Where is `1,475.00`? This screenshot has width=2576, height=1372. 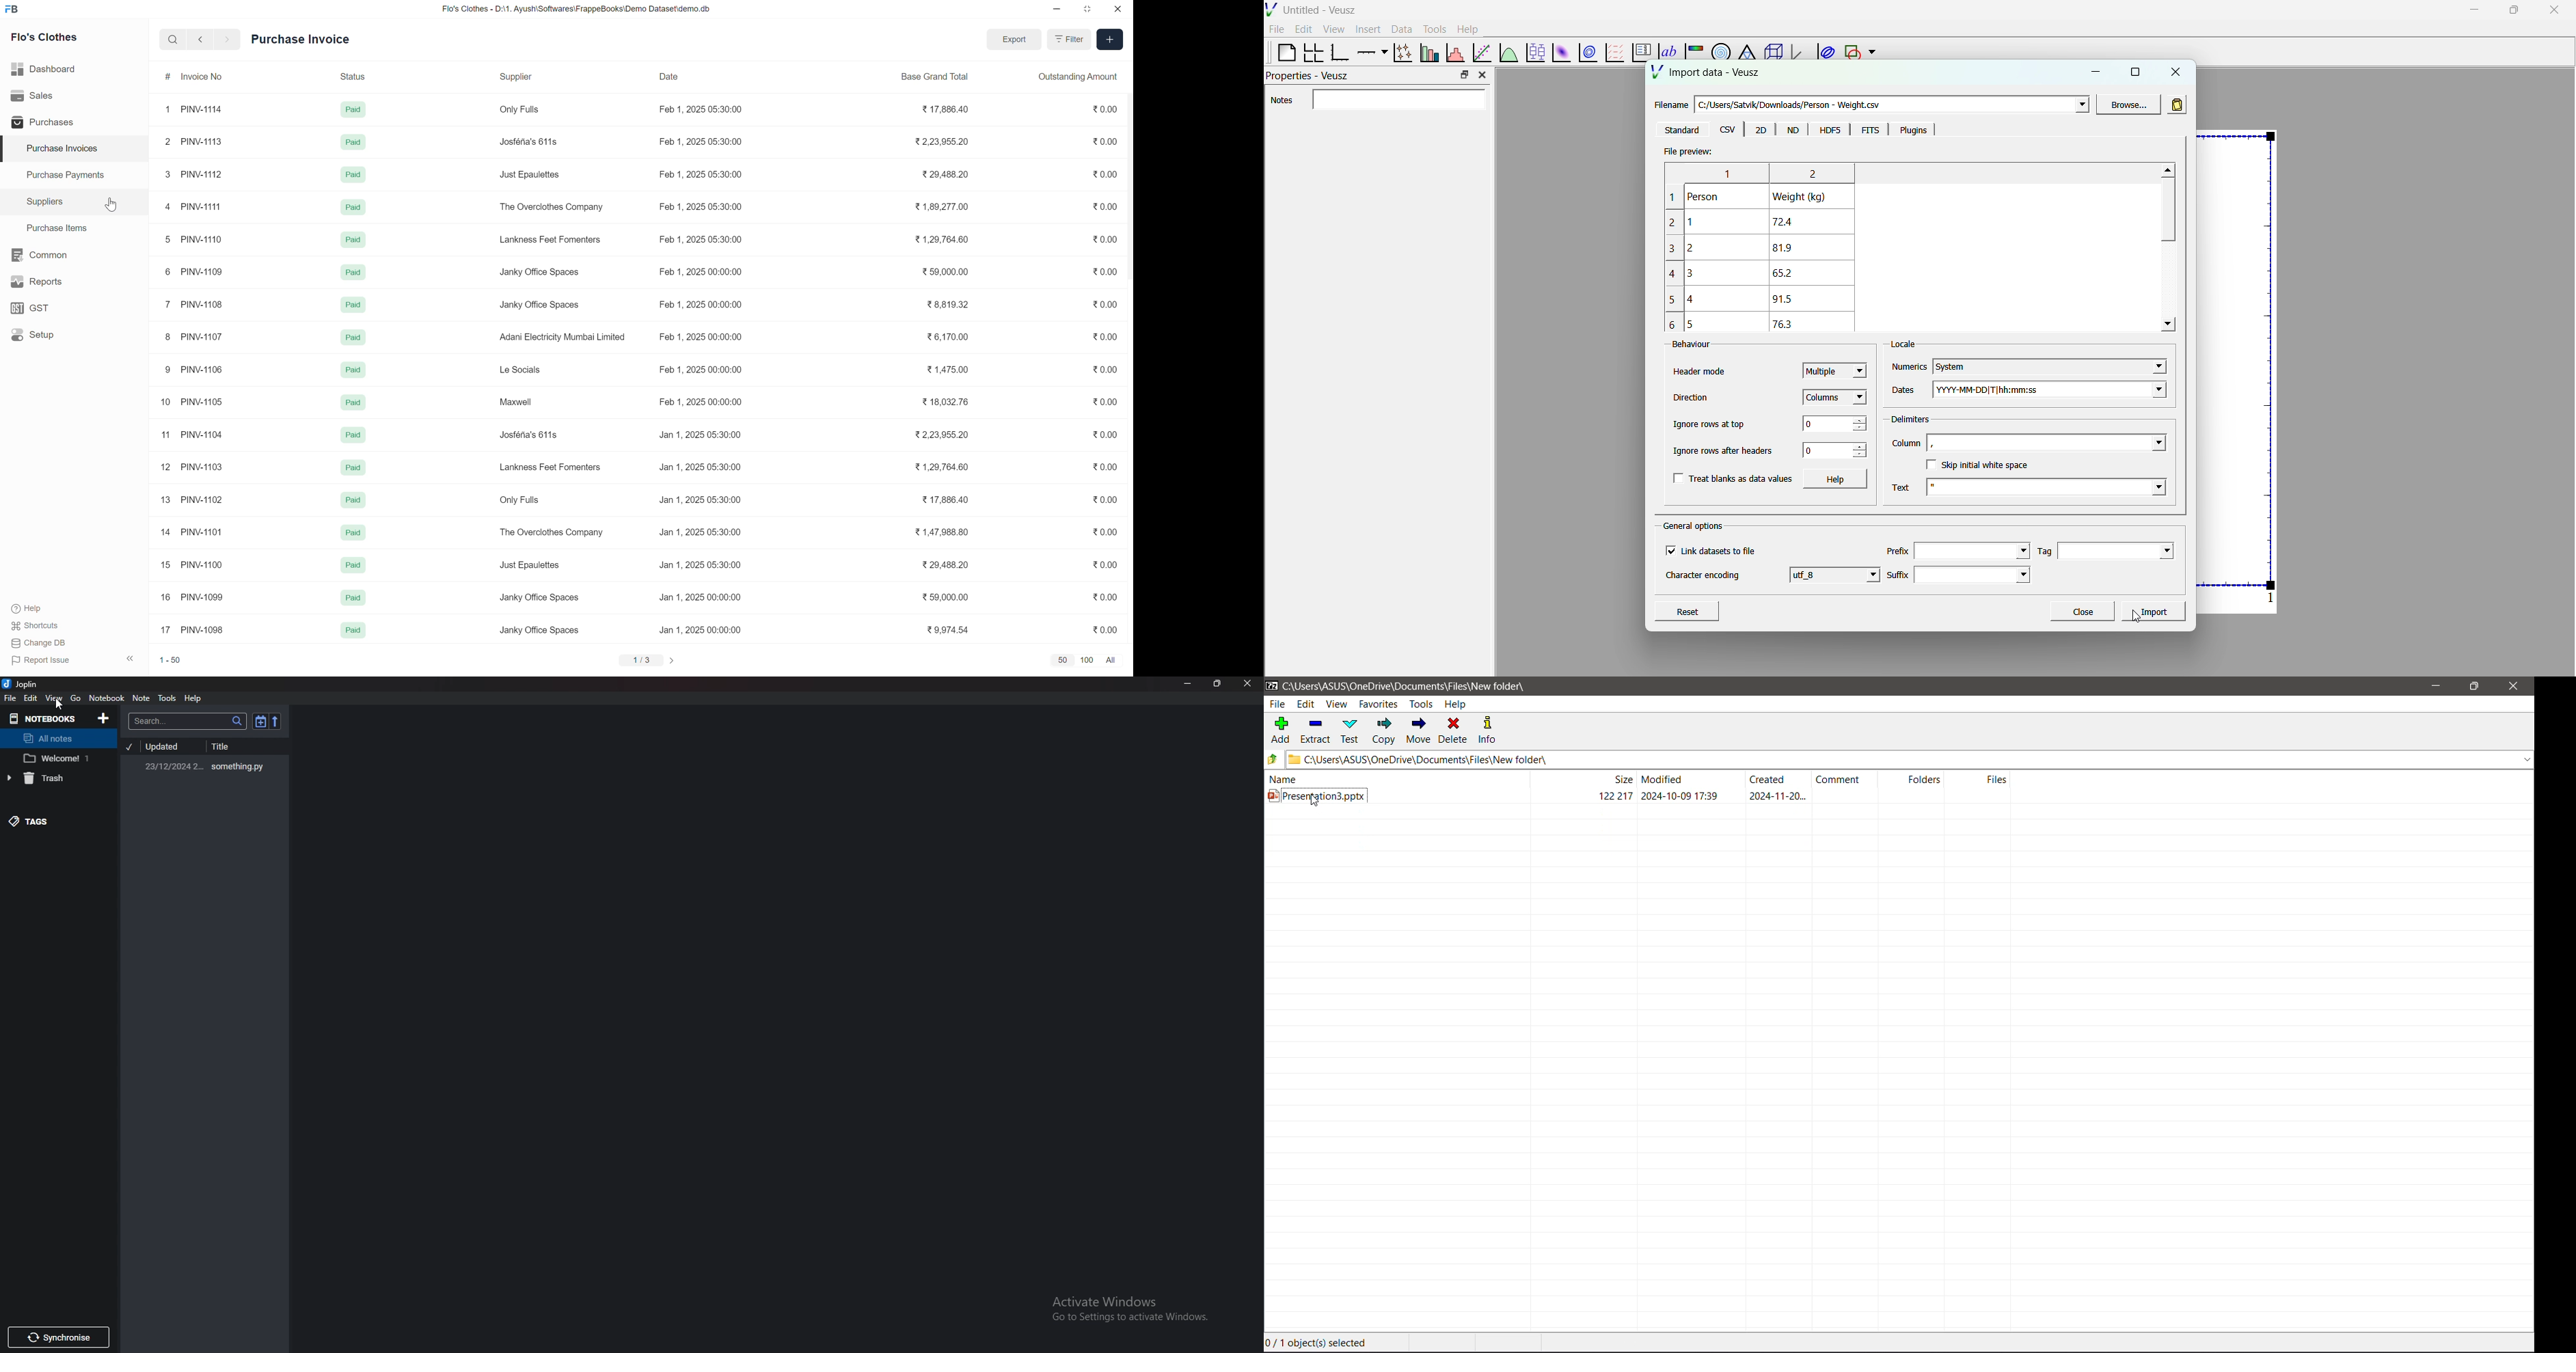
1,475.00 is located at coordinates (950, 370).